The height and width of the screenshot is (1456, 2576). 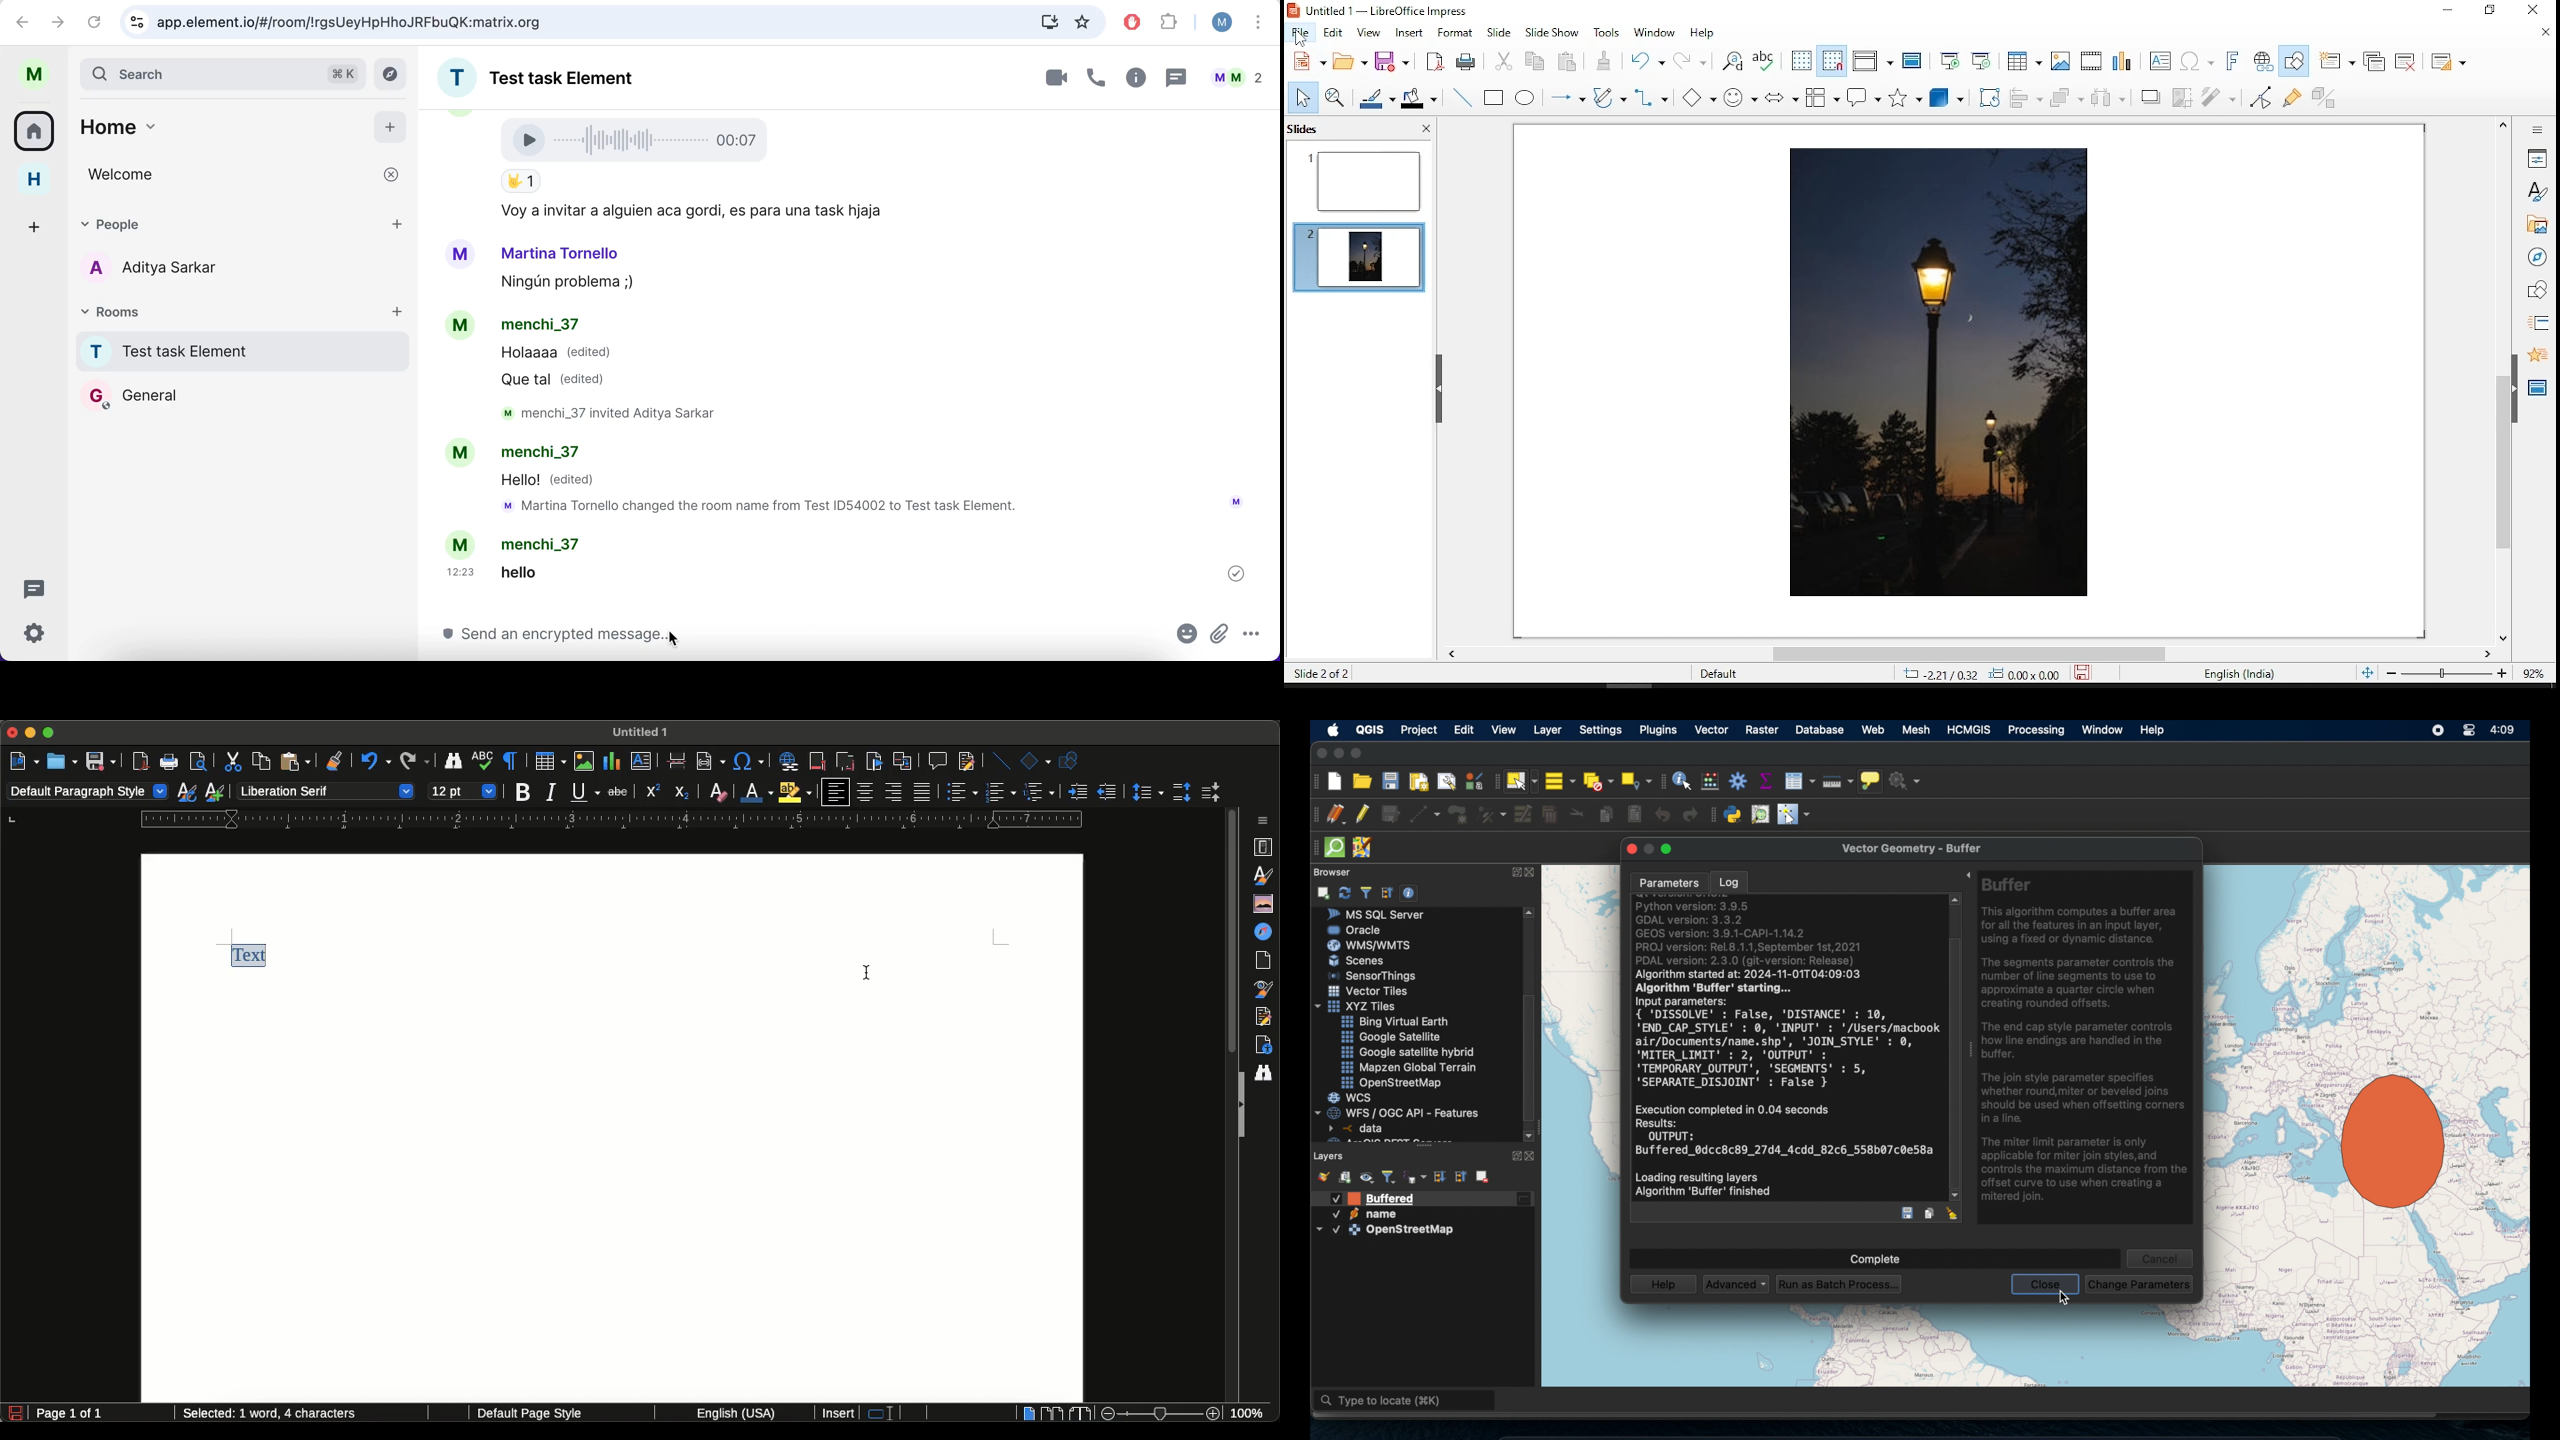 What do you see at coordinates (612, 820) in the screenshot?
I see `Ruler` at bounding box center [612, 820].